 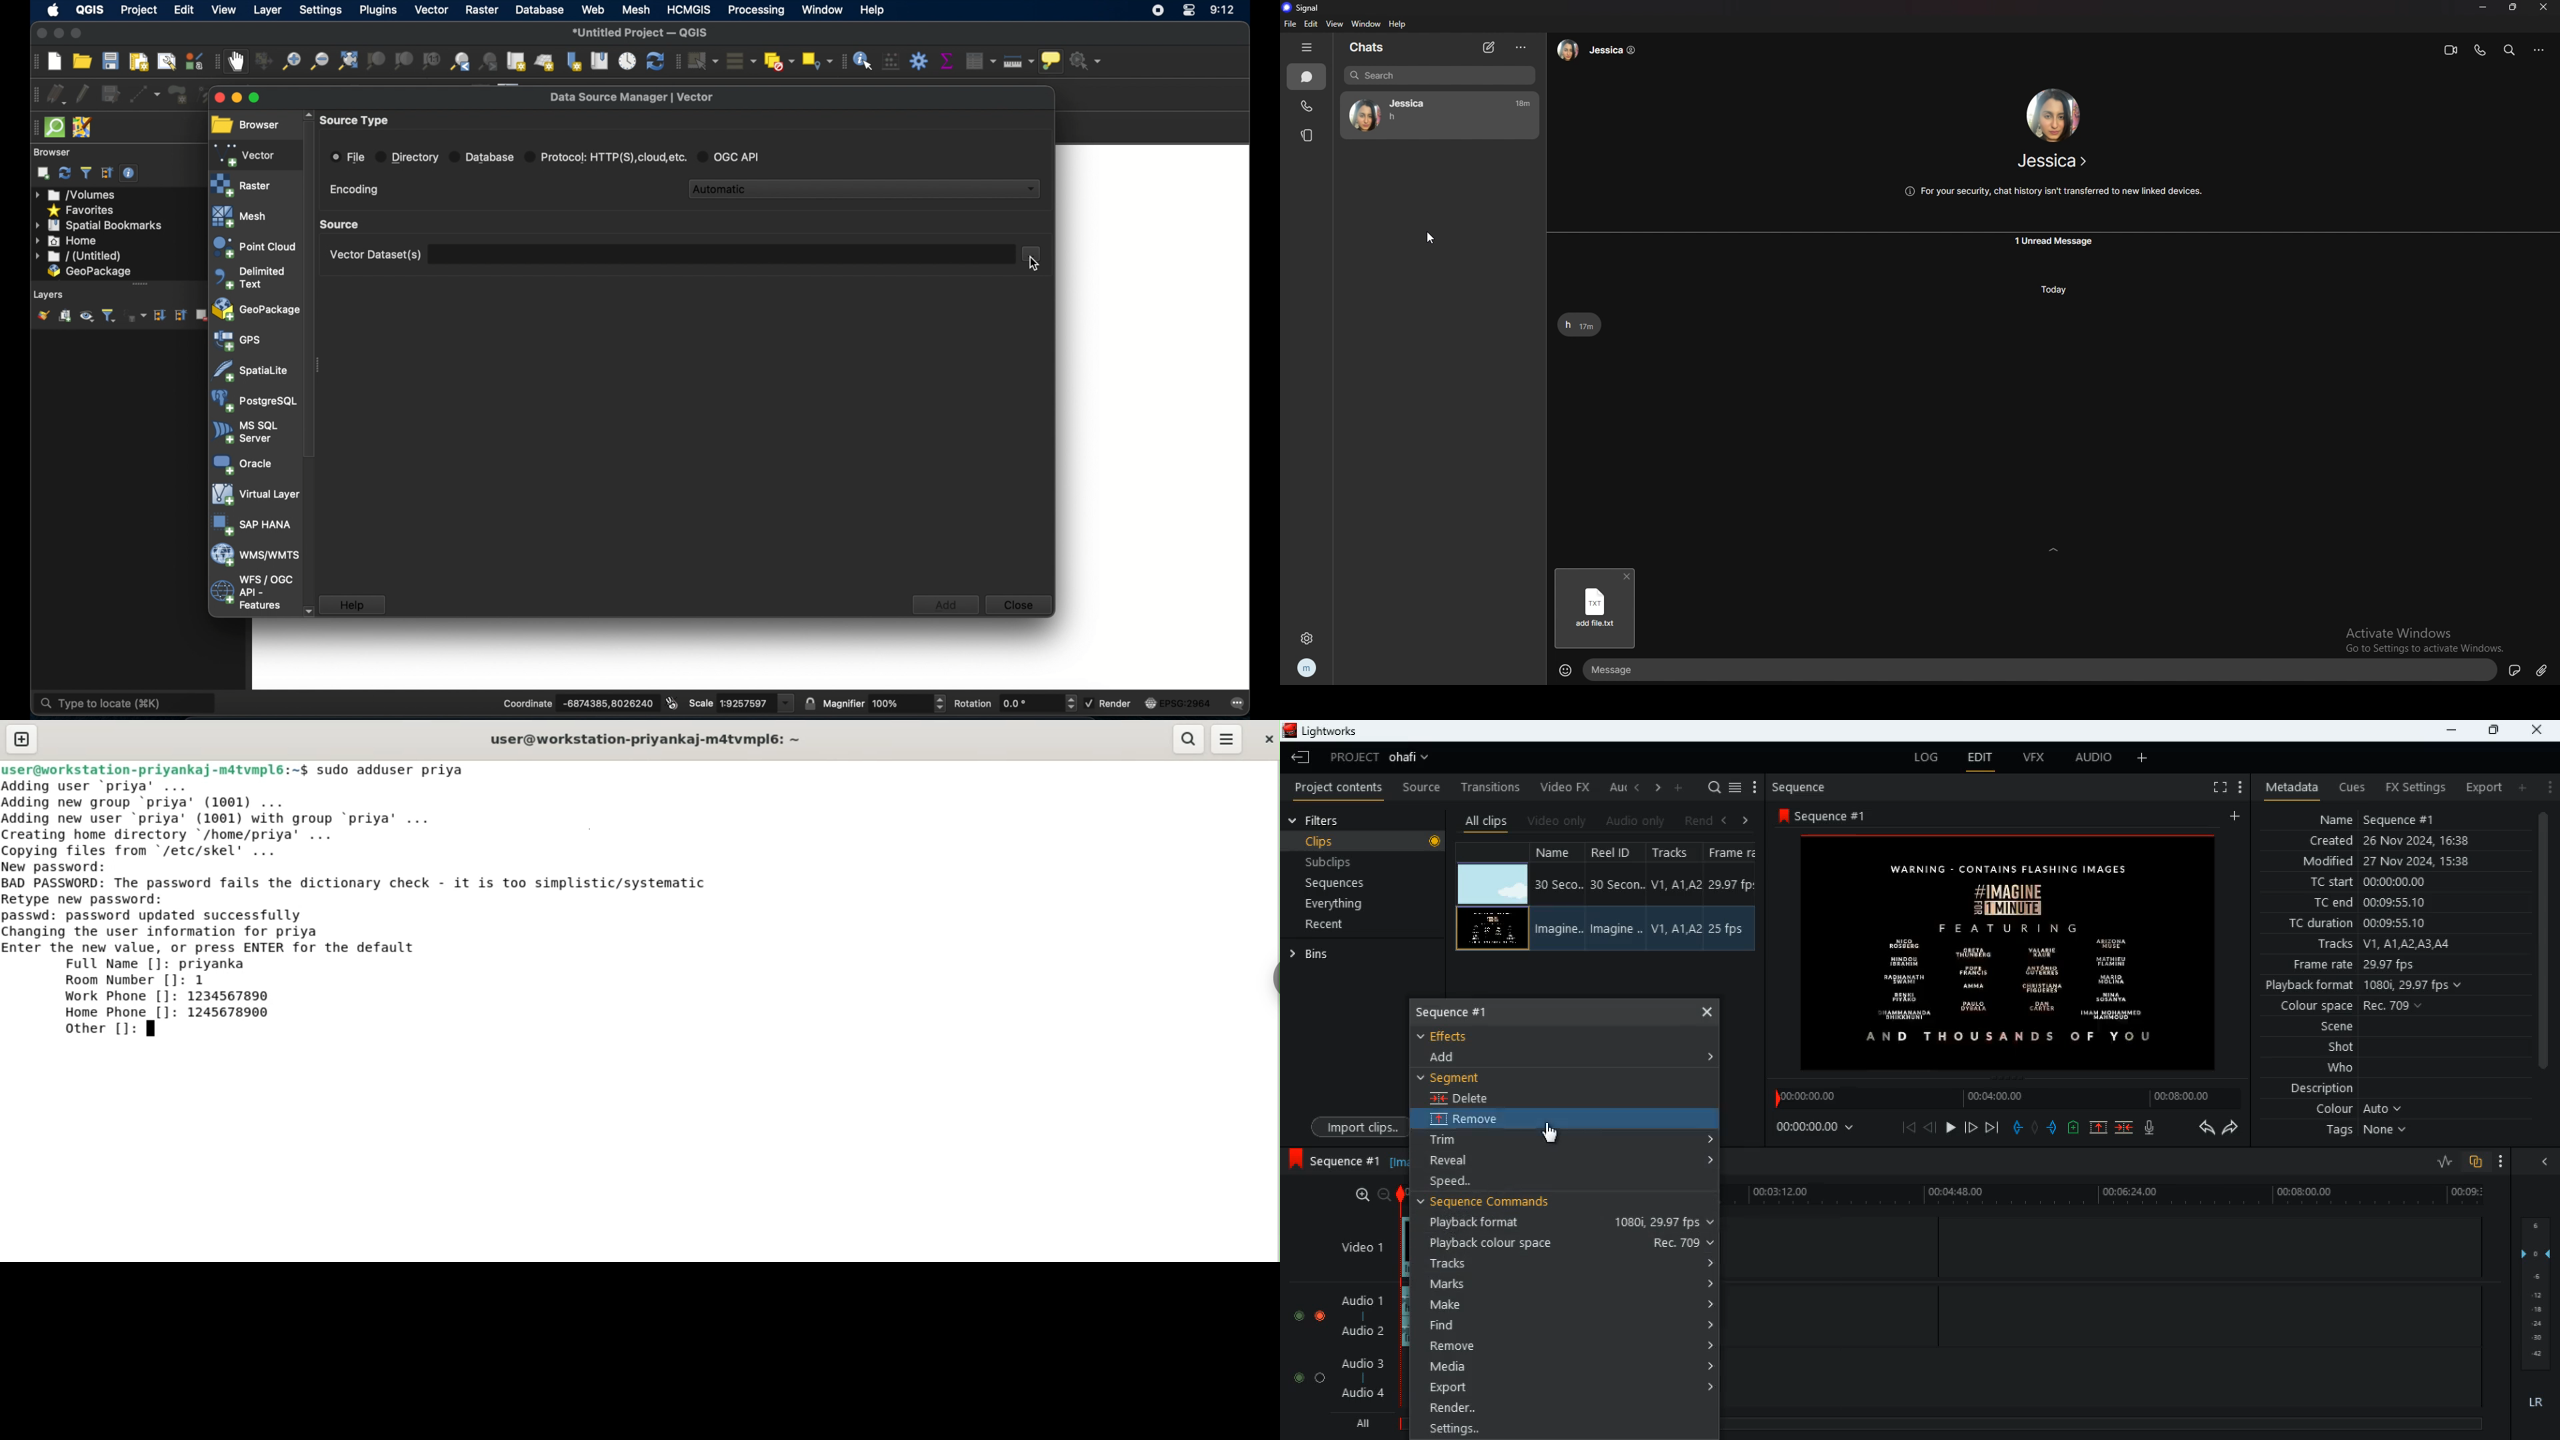 I want to click on voice call, so click(x=2480, y=50).